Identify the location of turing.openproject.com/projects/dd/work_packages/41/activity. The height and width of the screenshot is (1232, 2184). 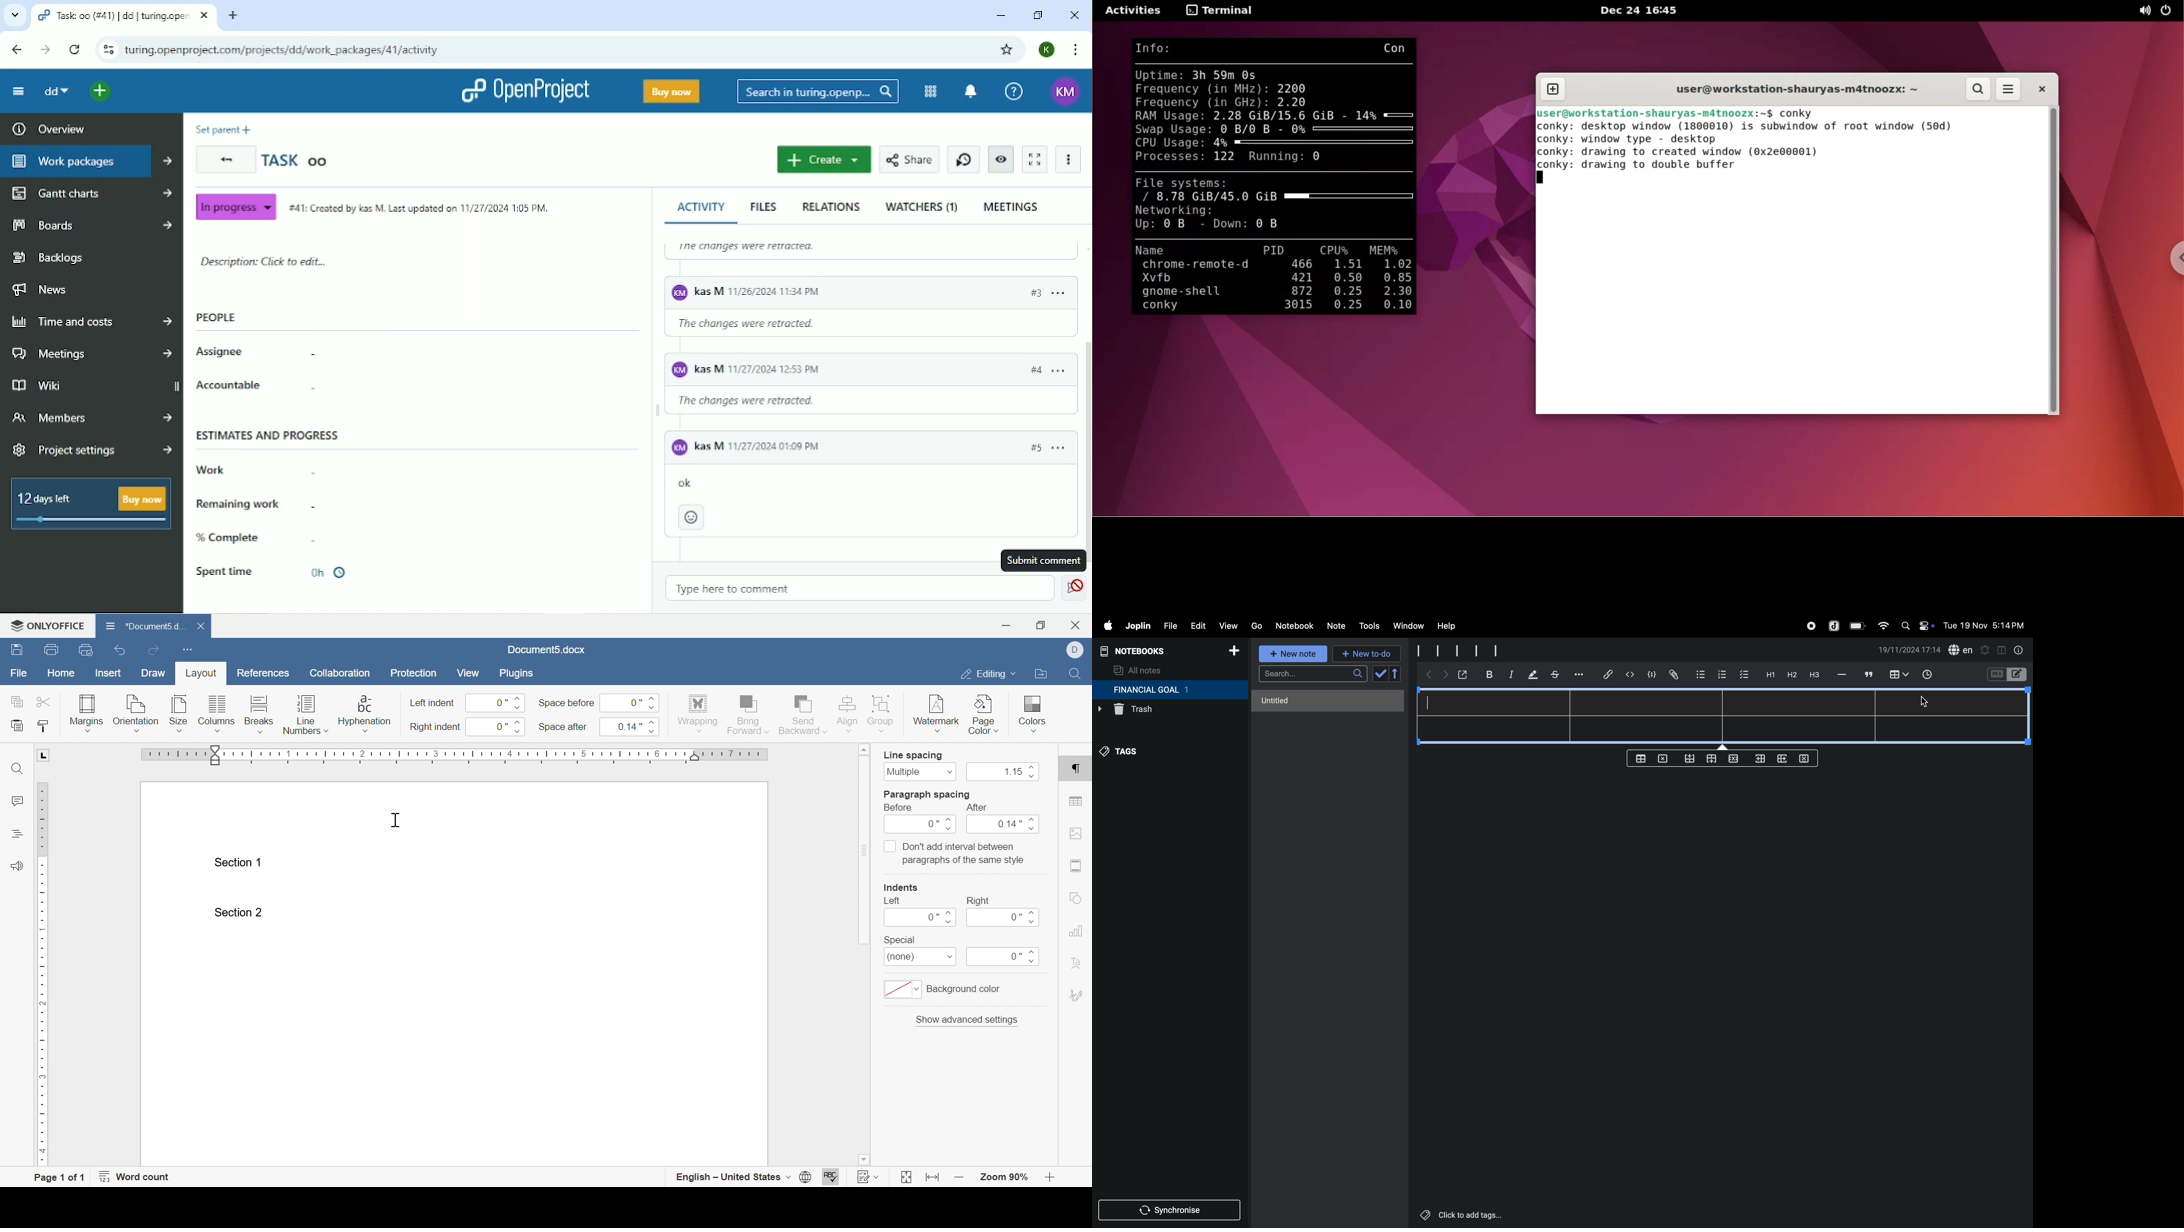
(281, 51).